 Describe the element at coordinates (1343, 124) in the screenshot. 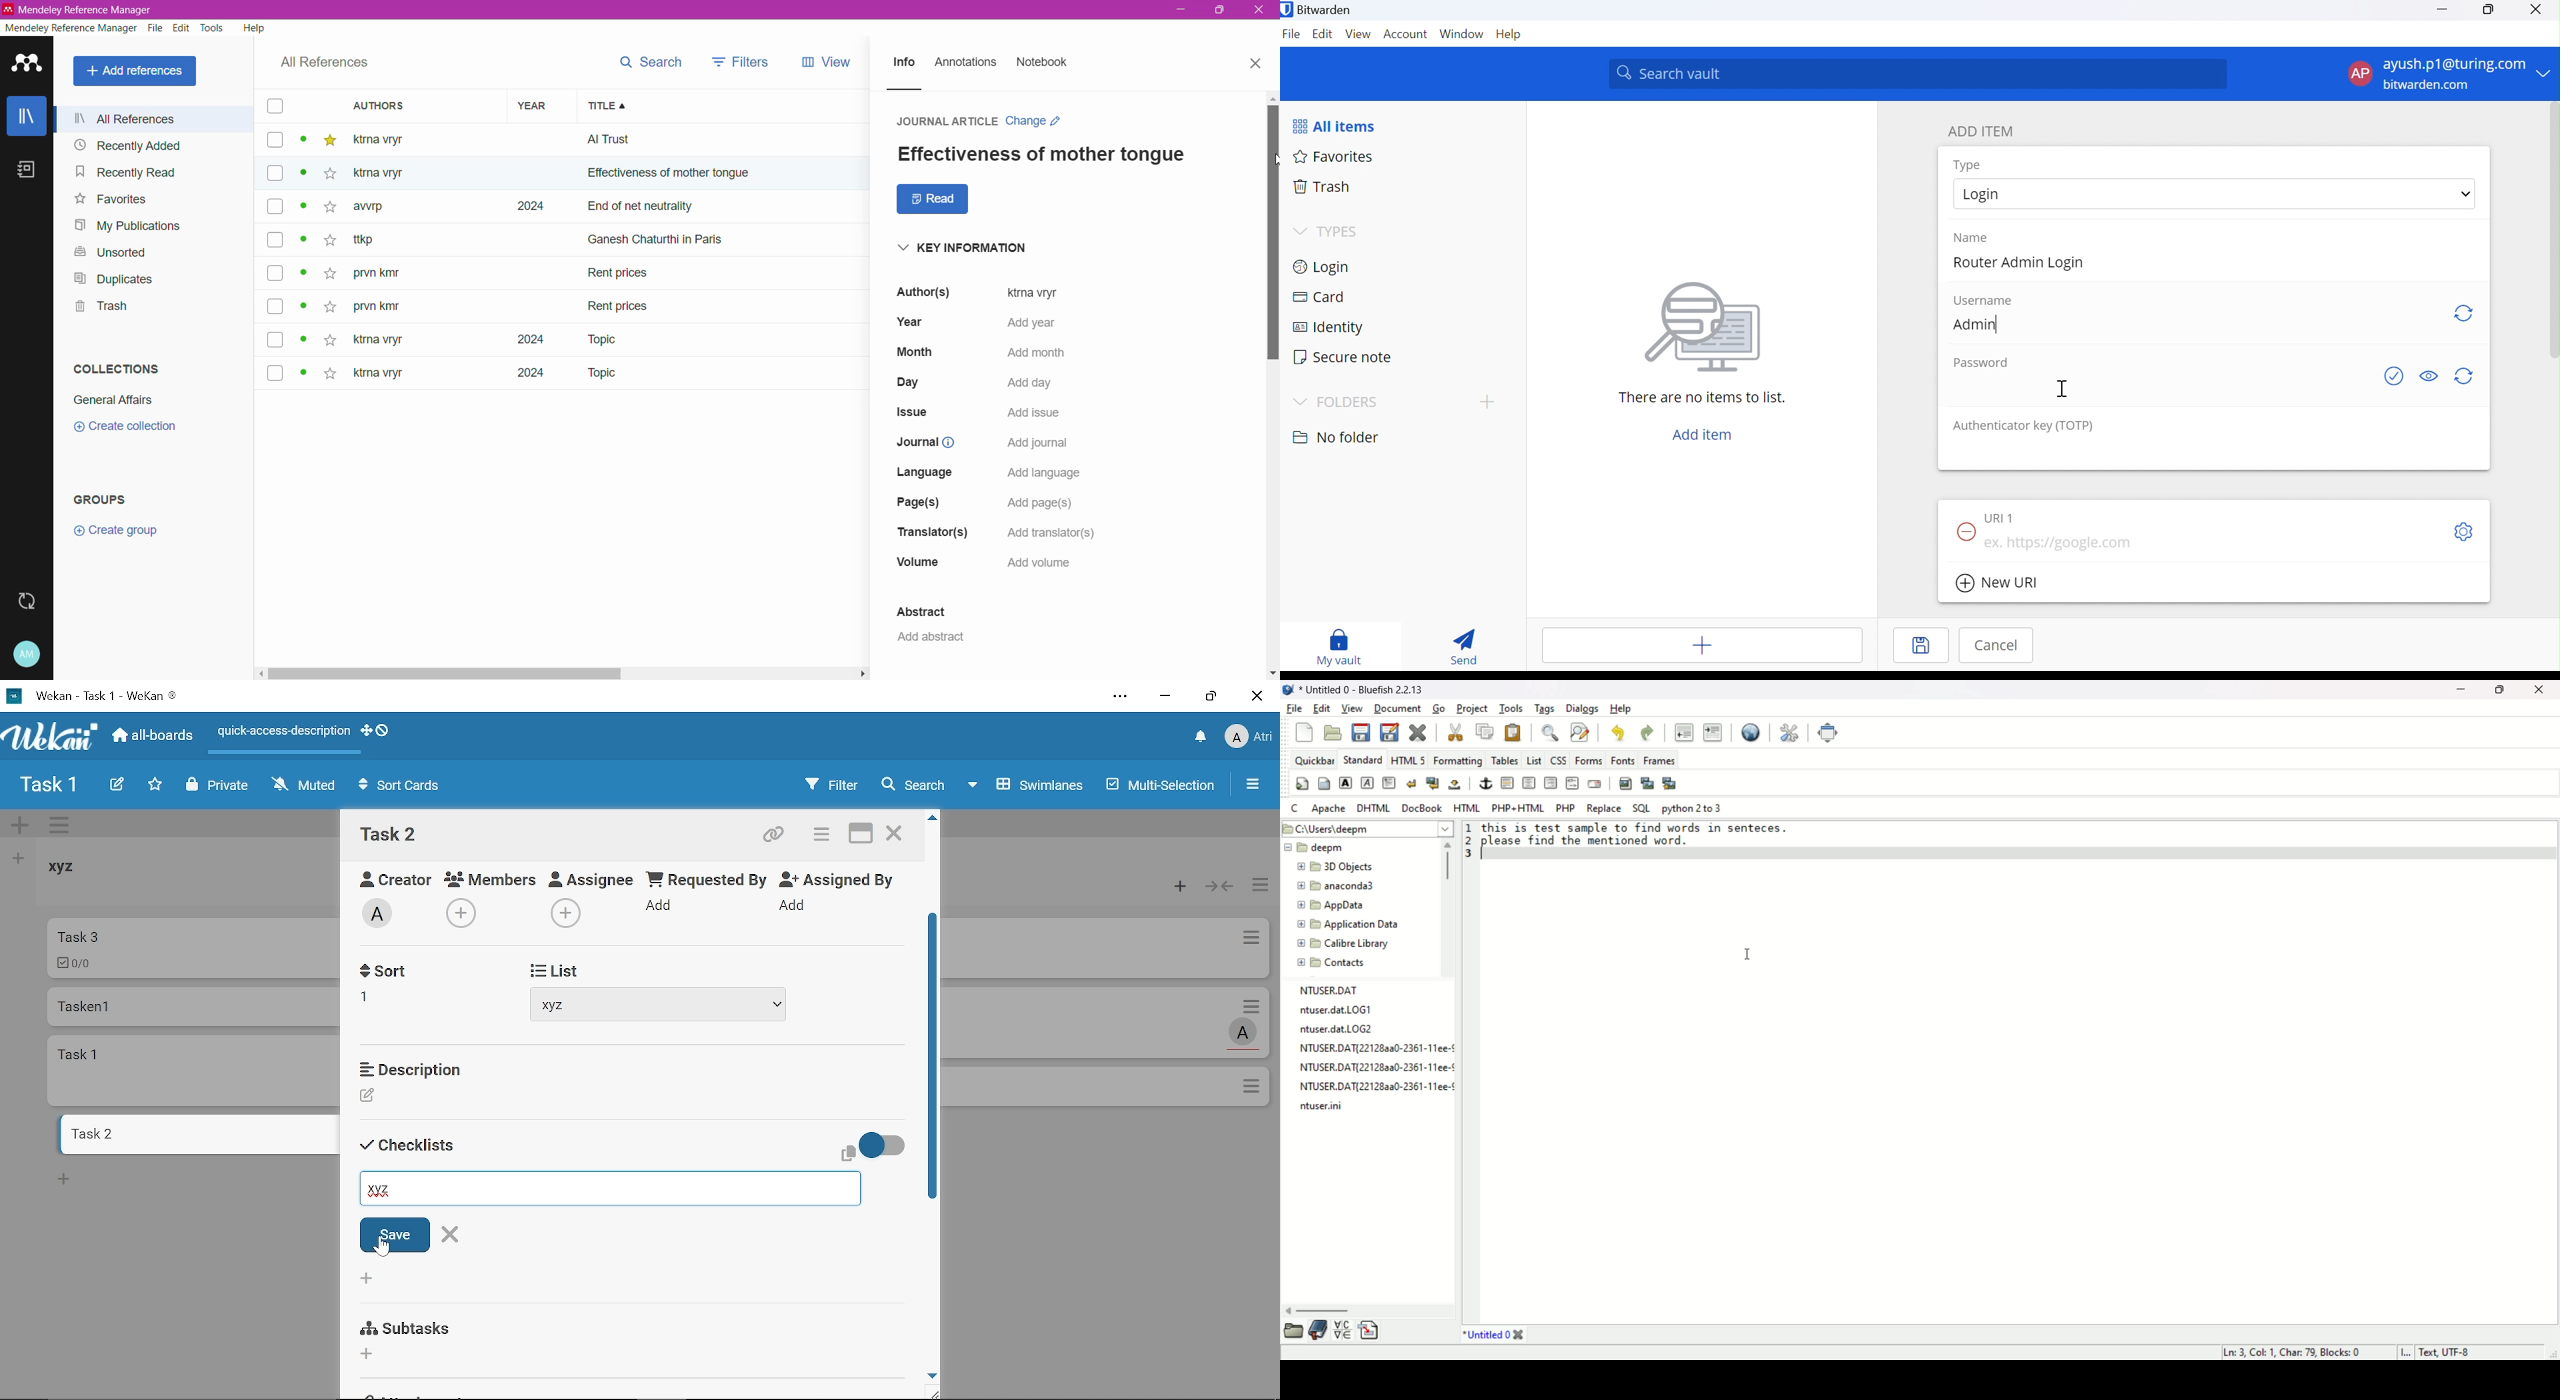

I see `All items` at that location.